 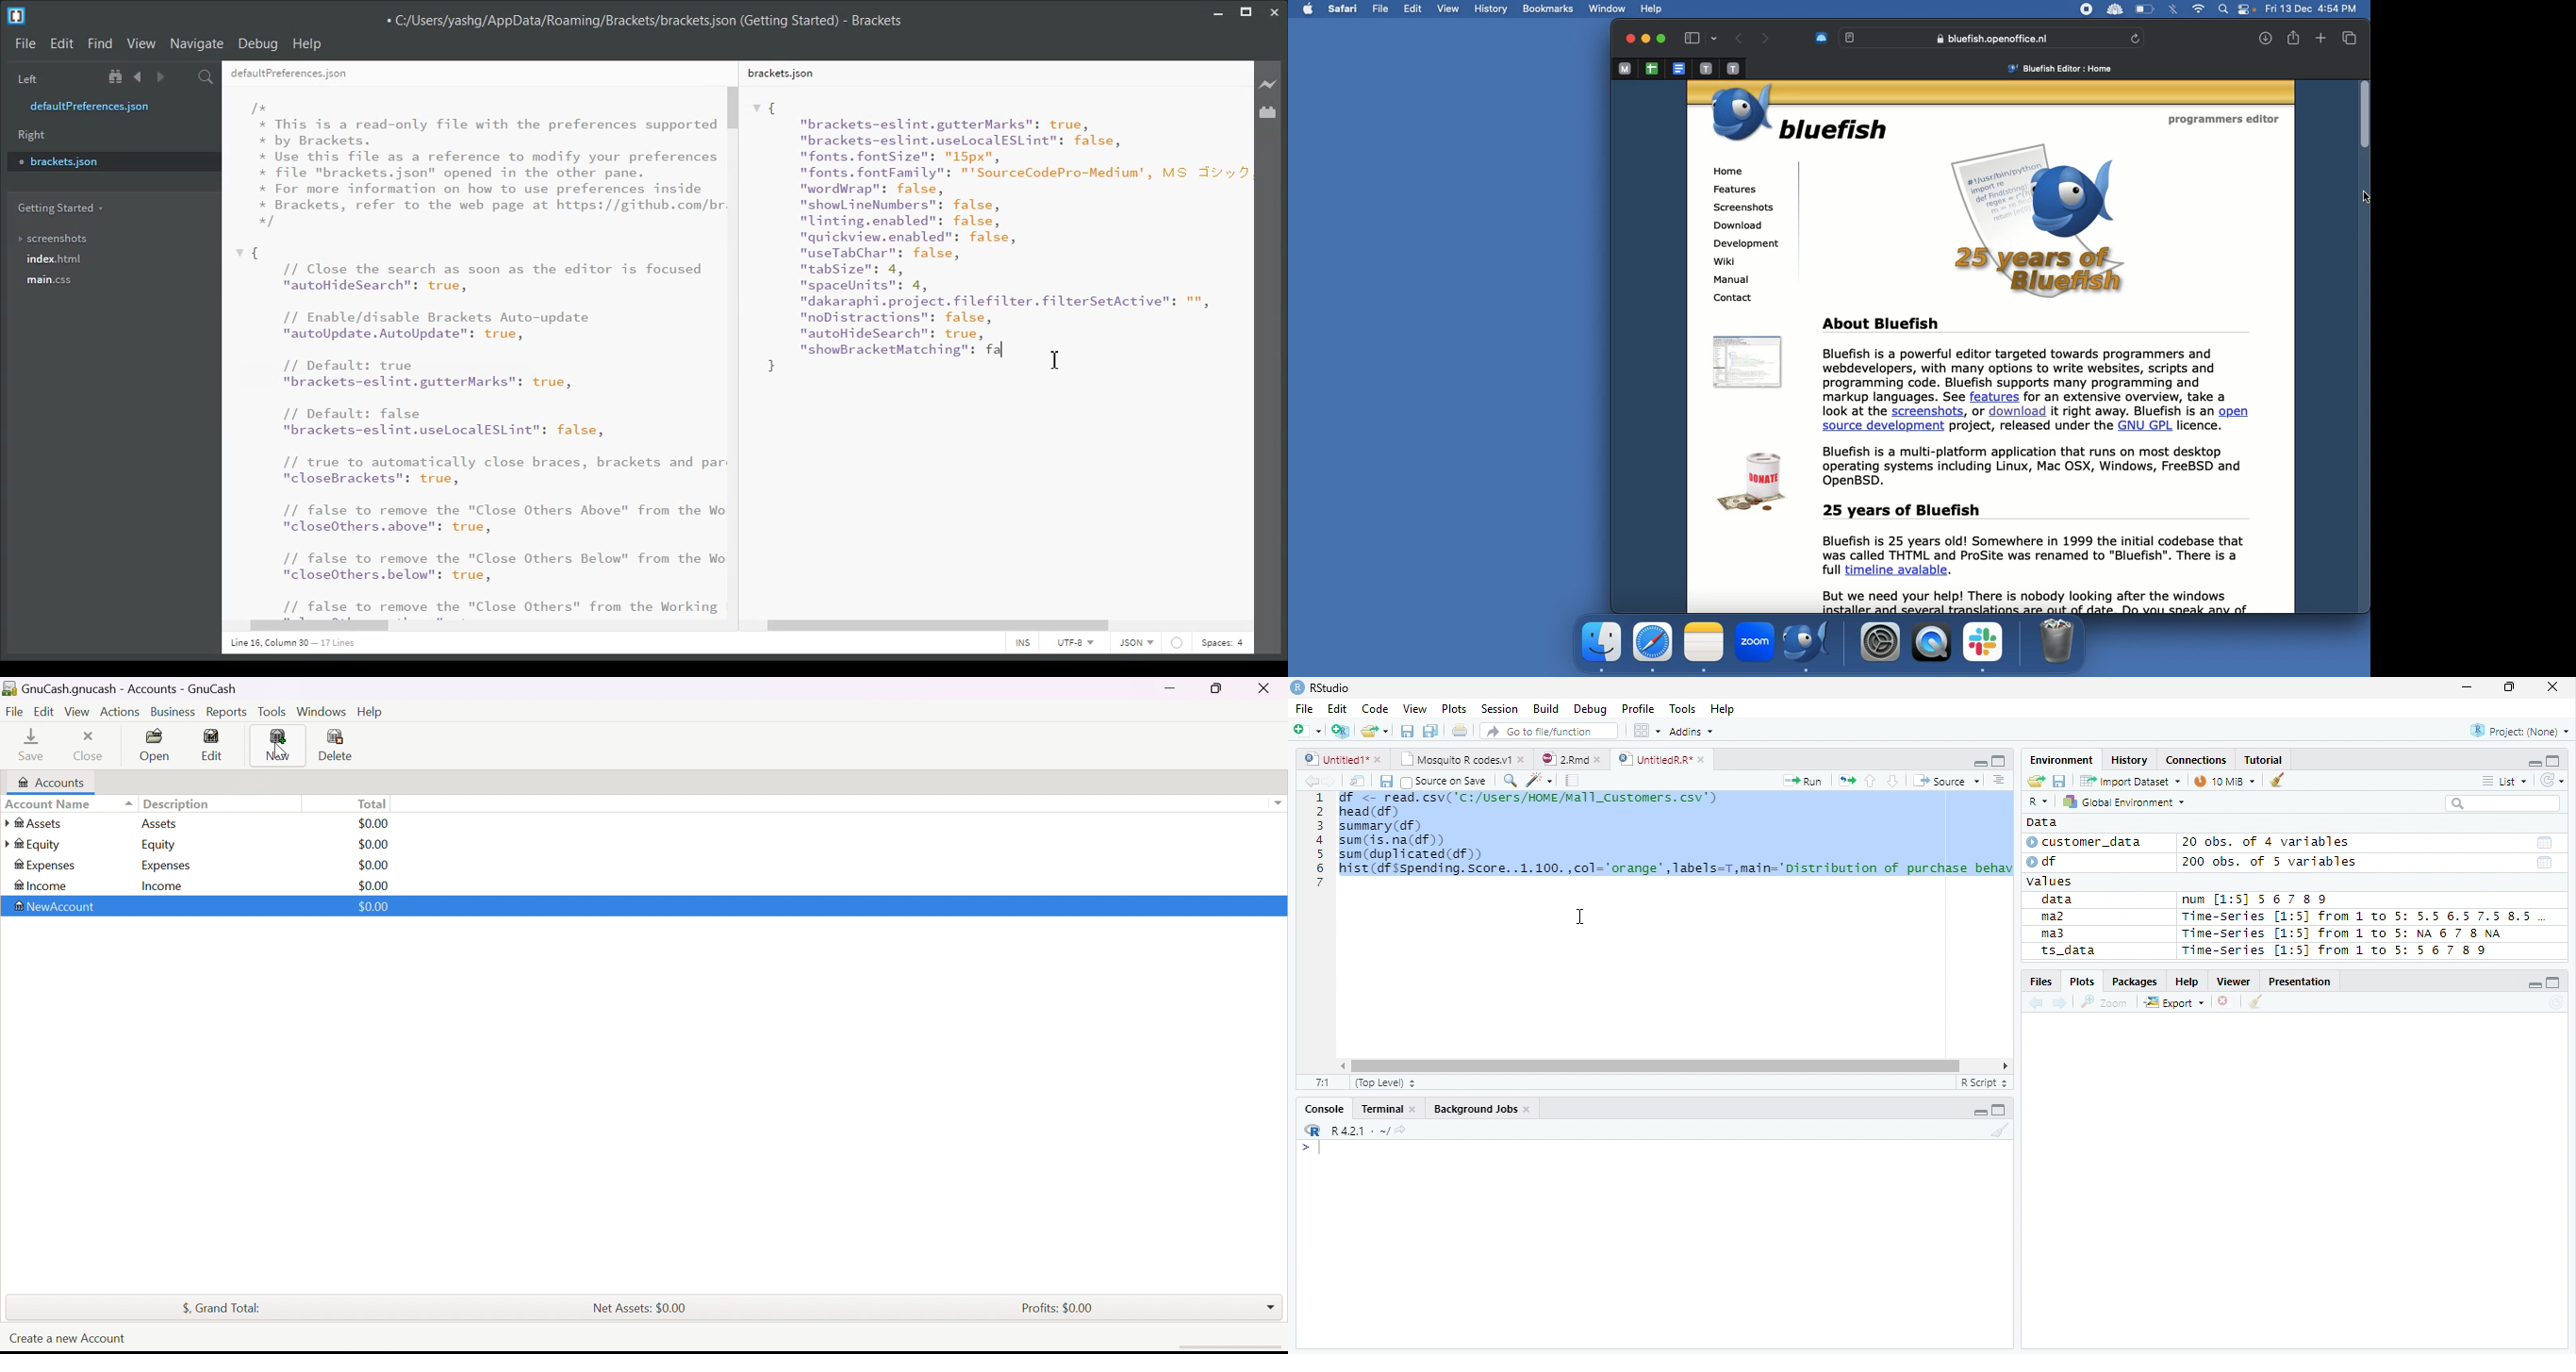 What do you see at coordinates (379, 823) in the screenshot?
I see `$0.00` at bounding box center [379, 823].